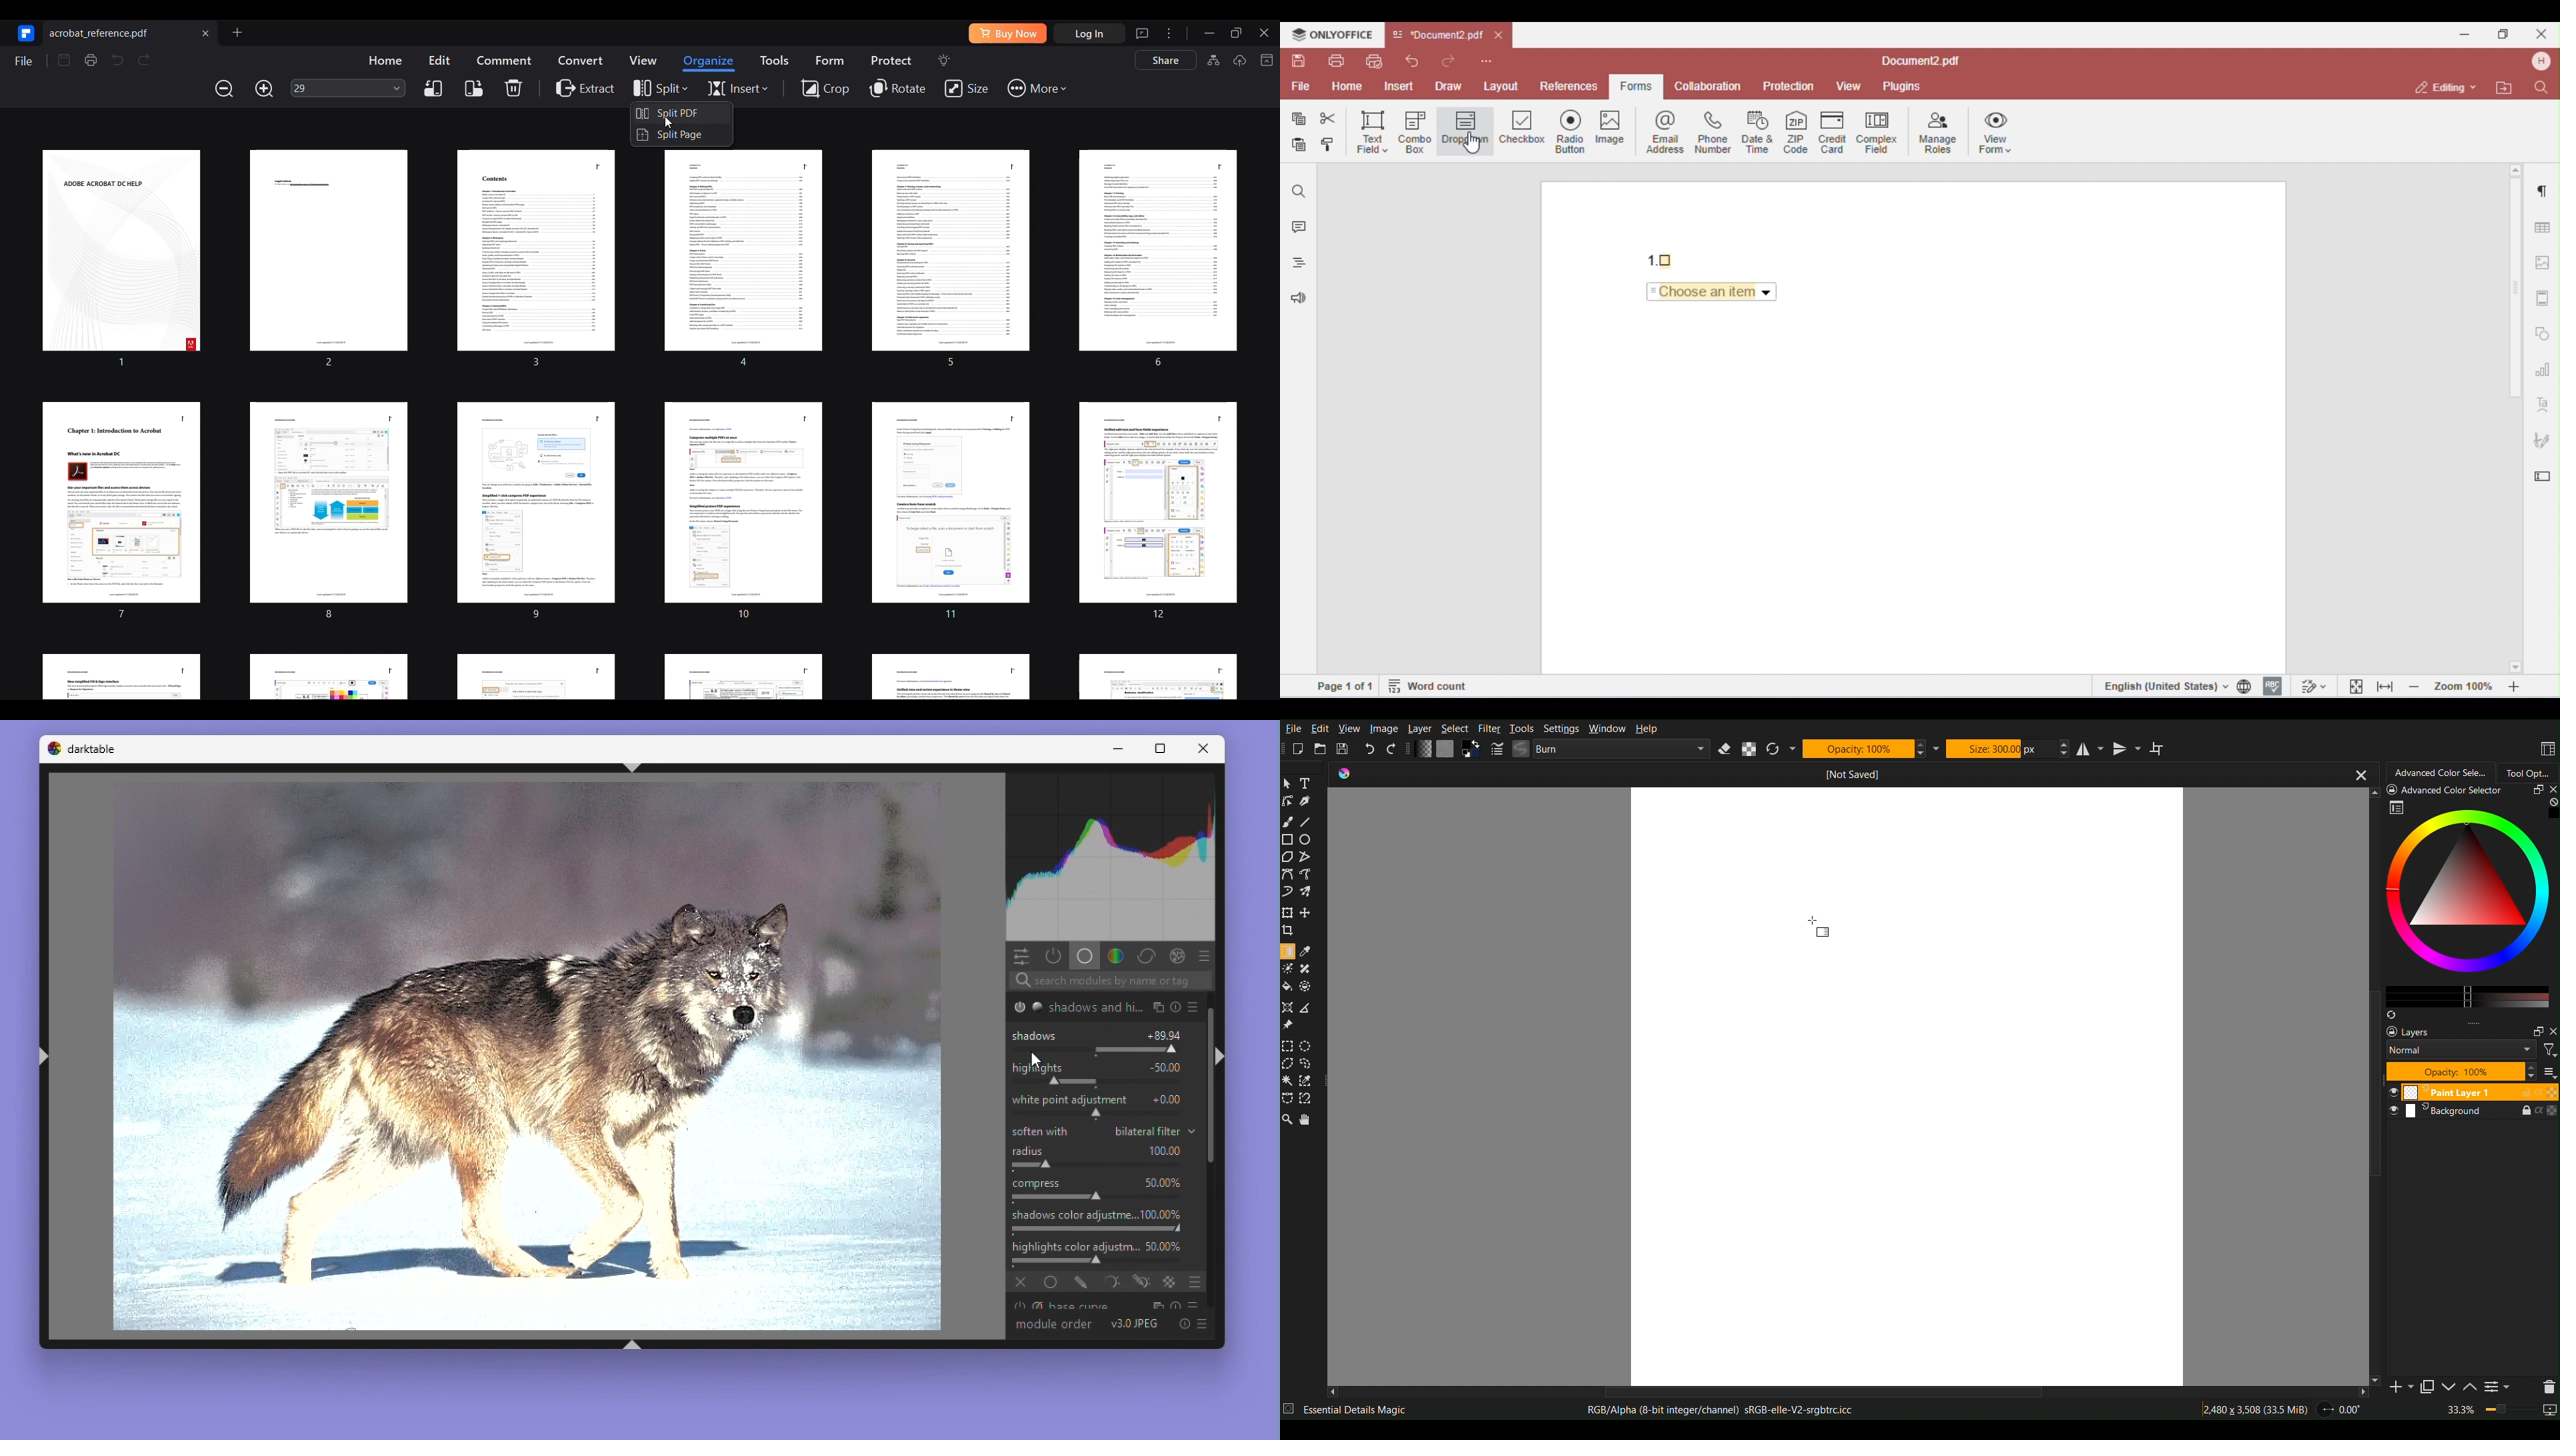 Image resolution: width=2576 pixels, height=1456 pixels. Describe the element at coordinates (1289, 801) in the screenshot. I see `Linework` at that location.